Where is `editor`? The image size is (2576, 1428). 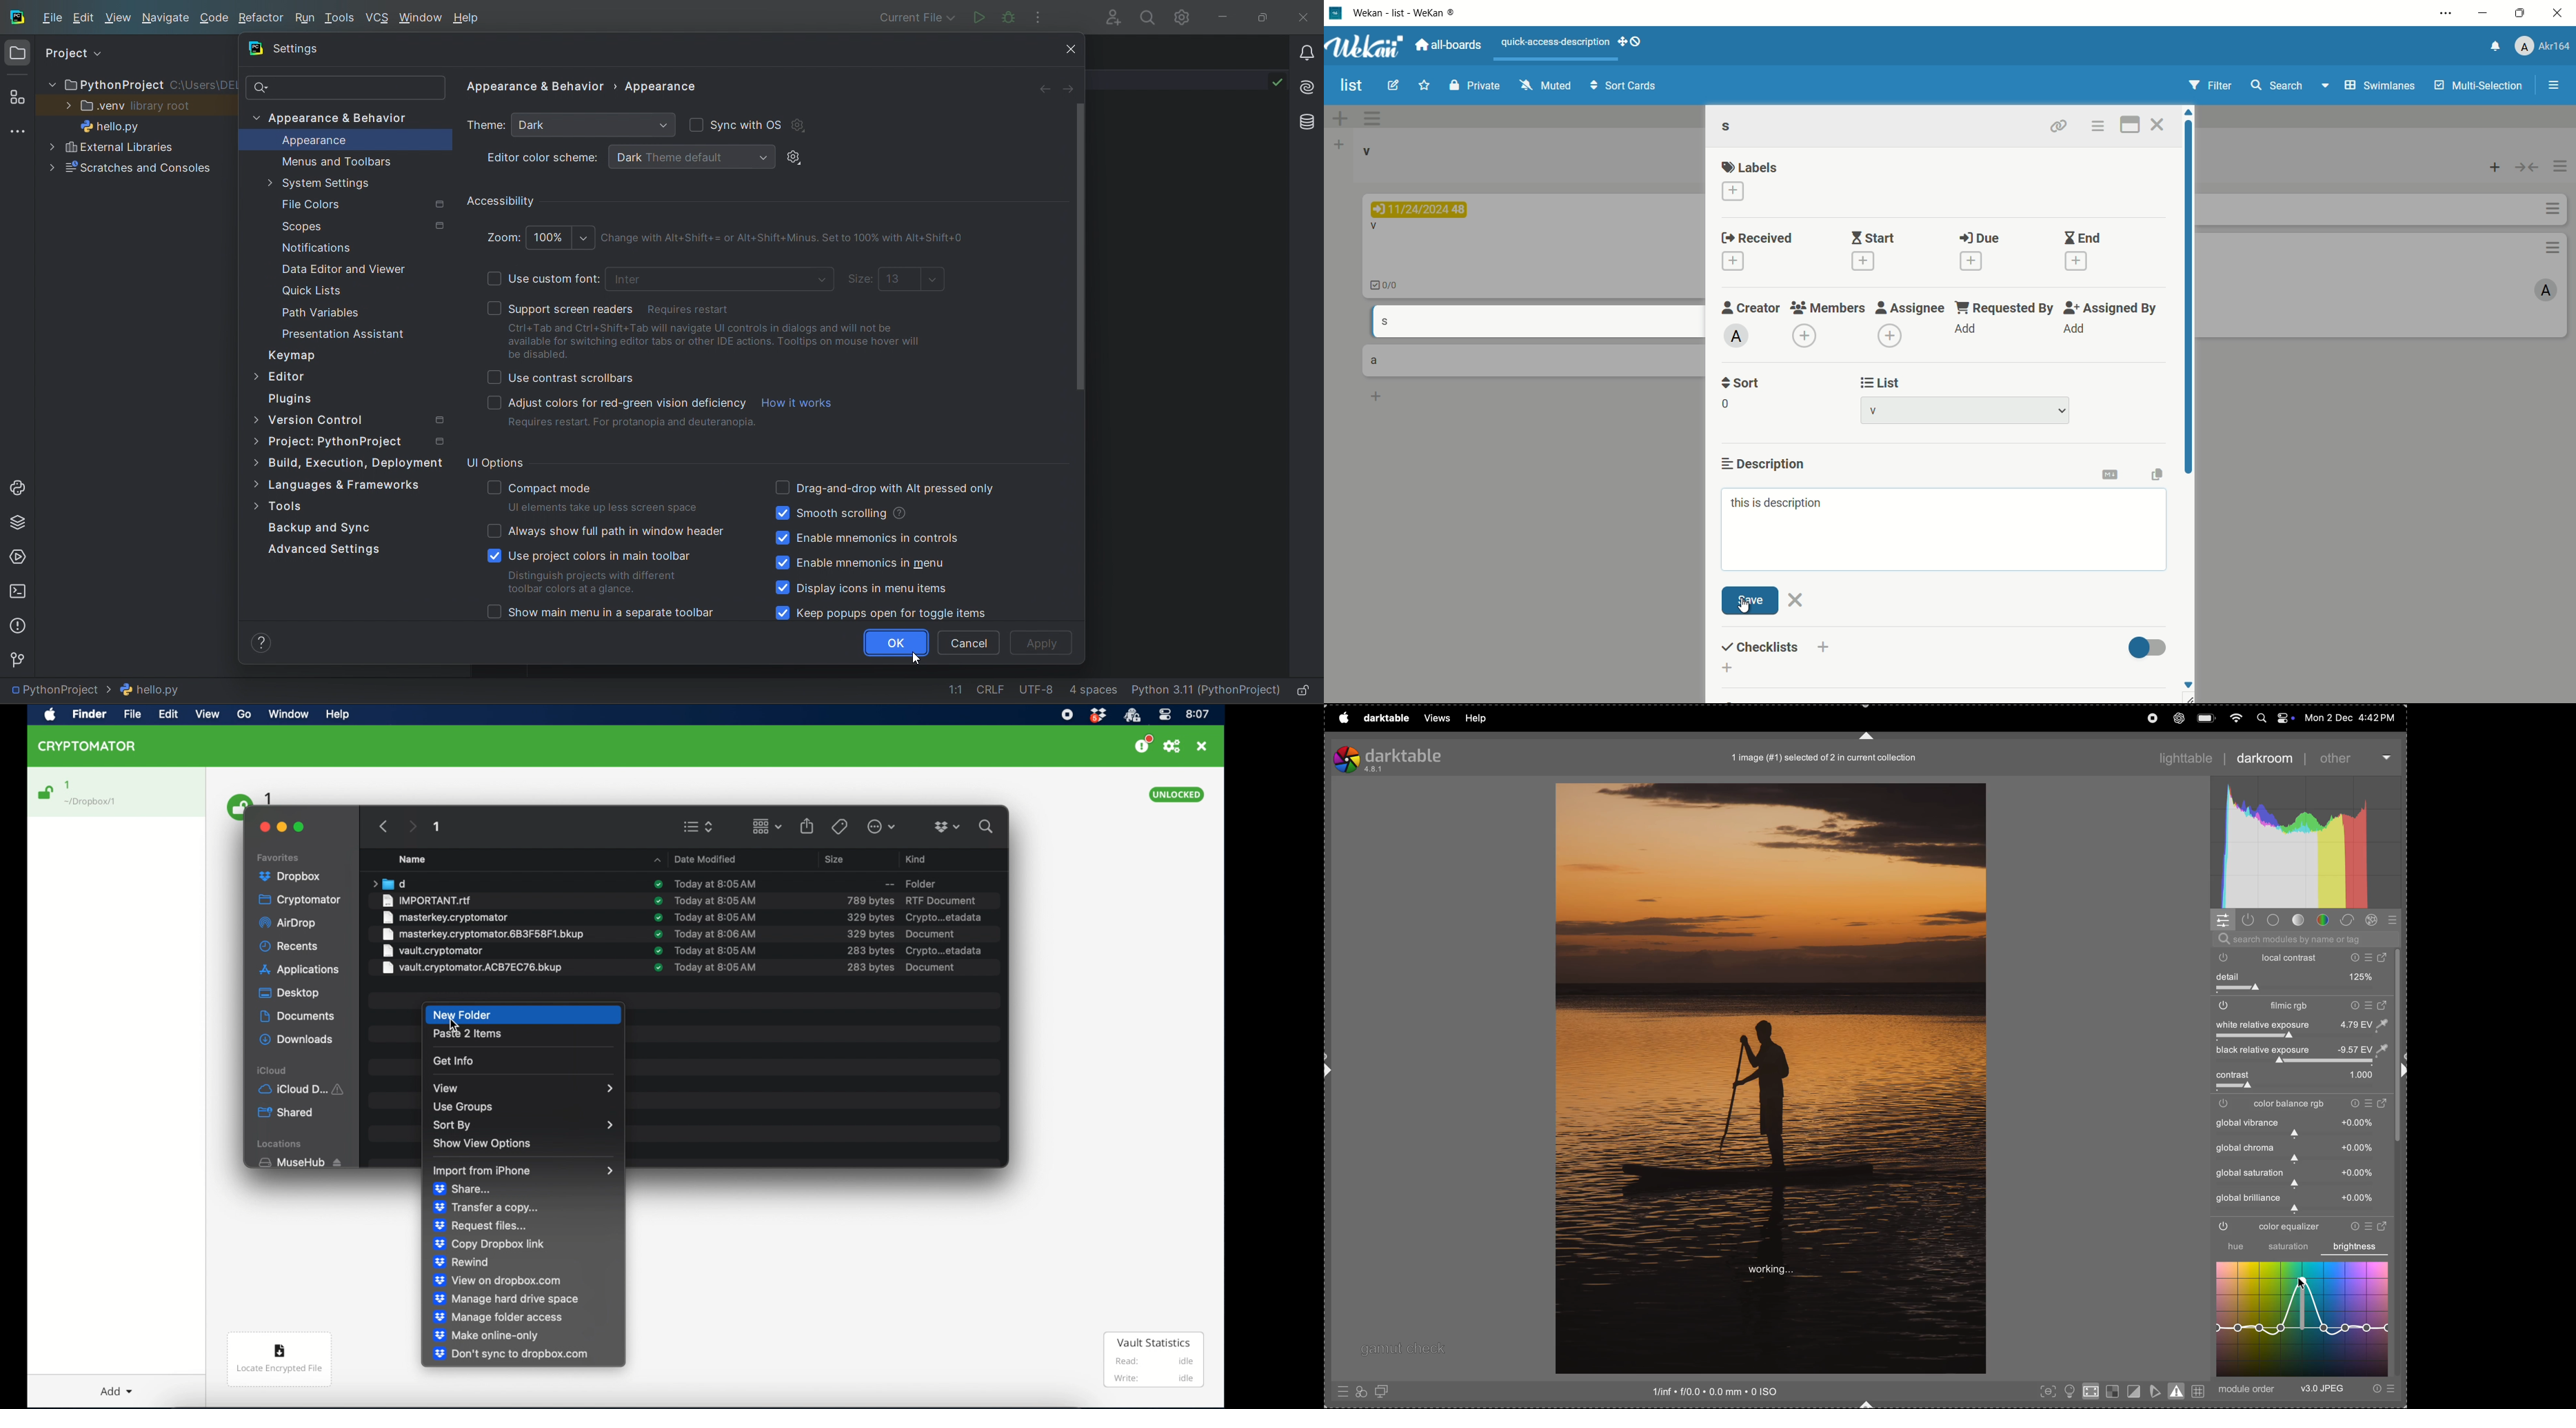 editor is located at coordinates (345, 378).